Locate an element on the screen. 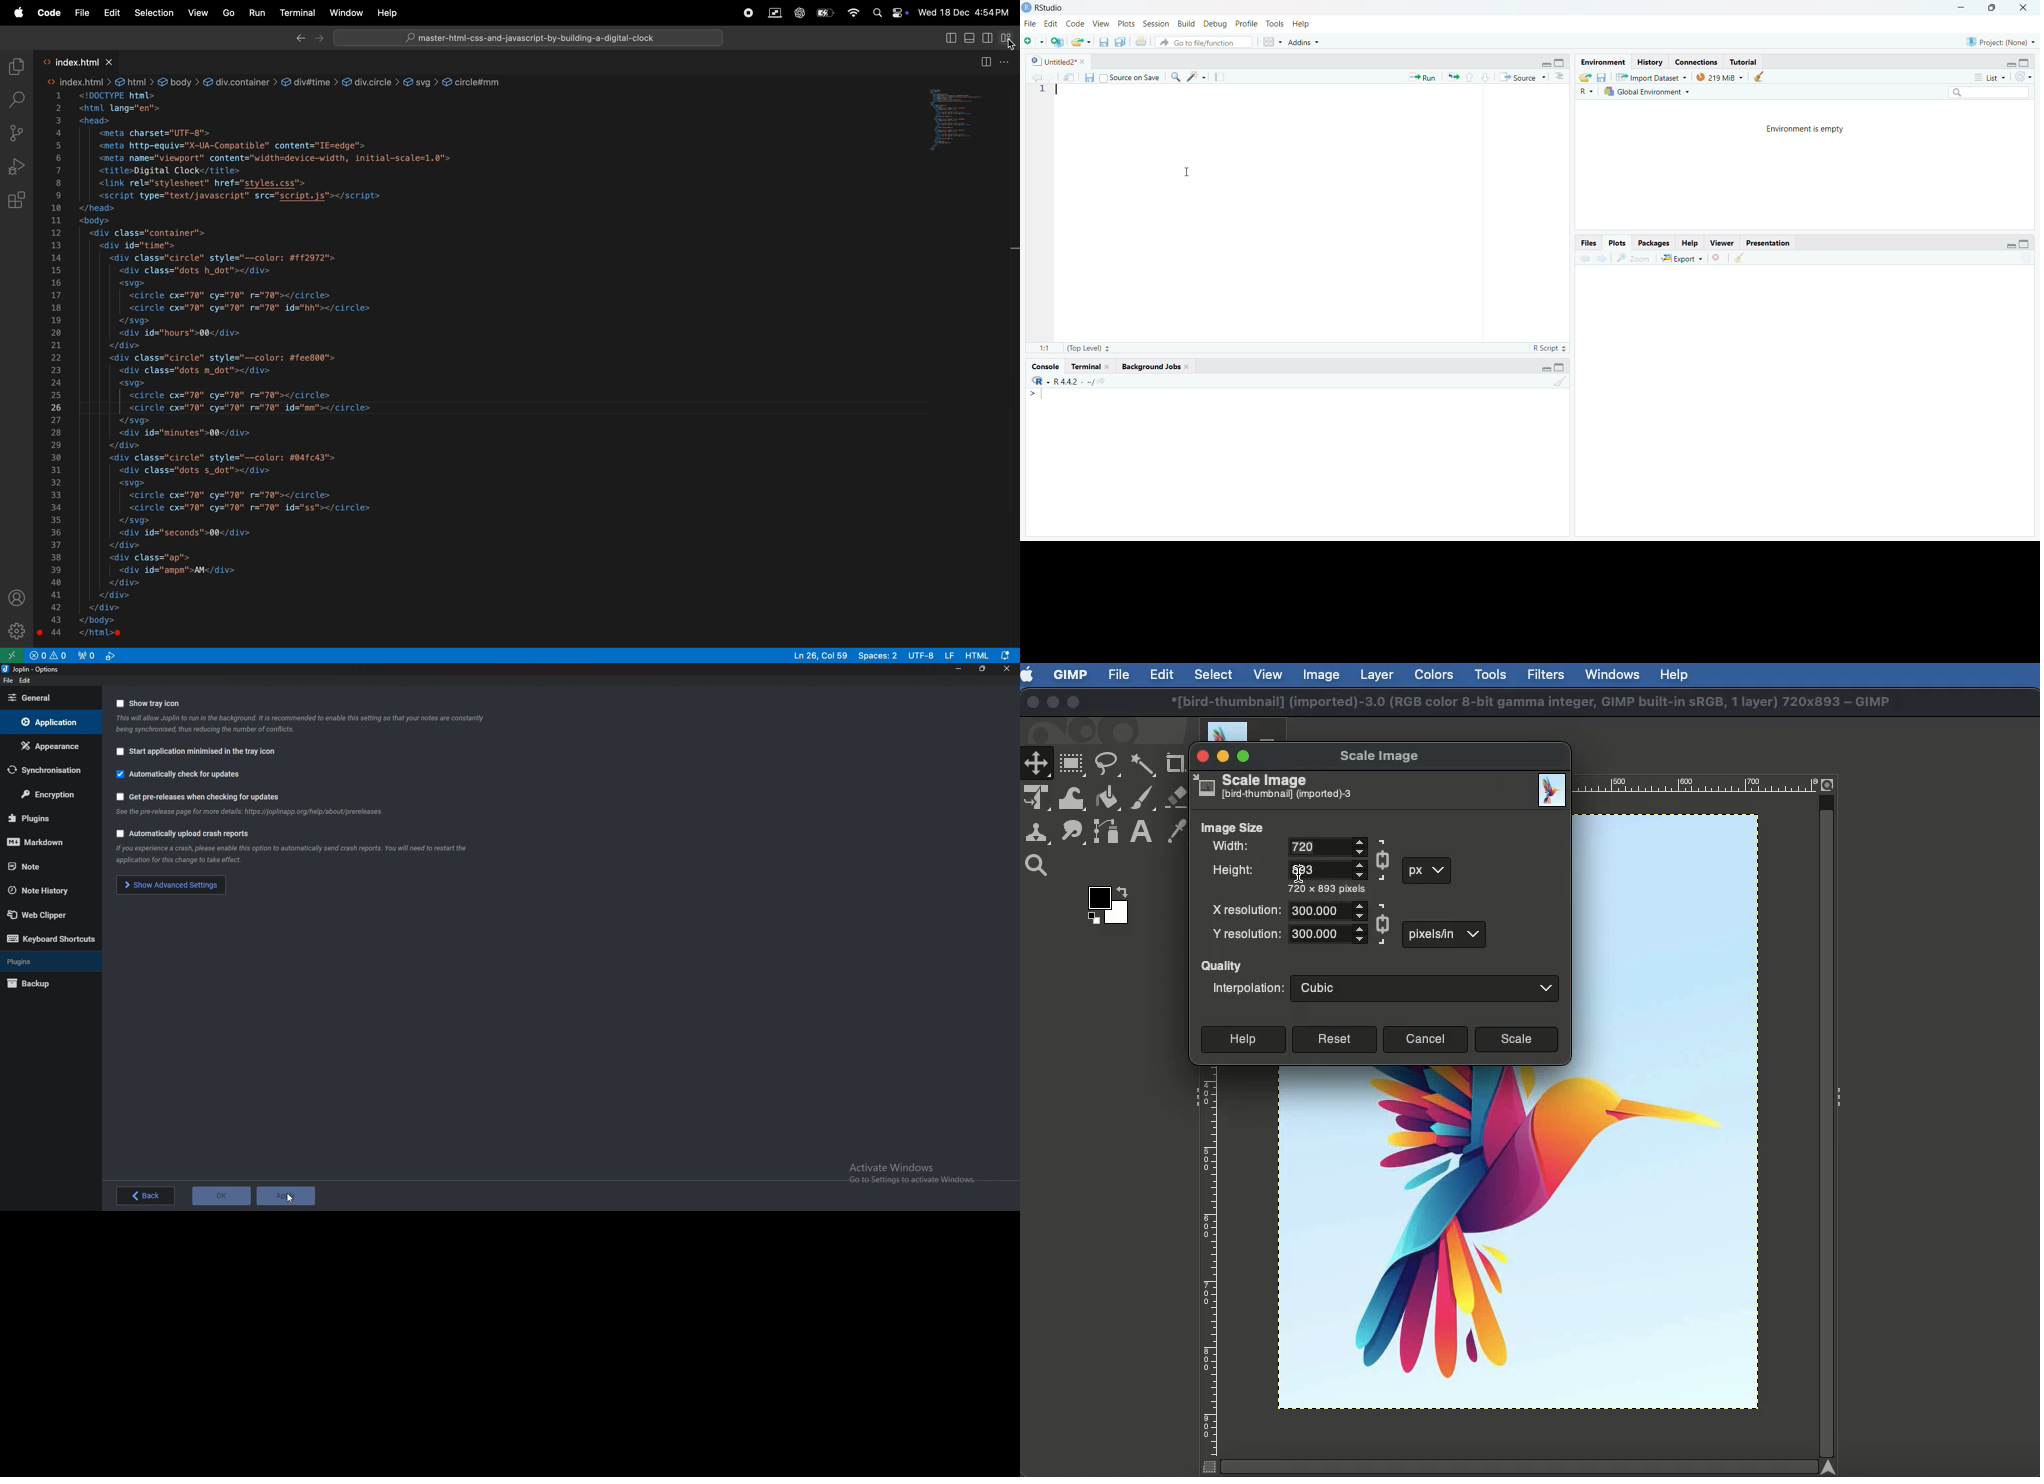  Info is located at coordinates (310, 855).